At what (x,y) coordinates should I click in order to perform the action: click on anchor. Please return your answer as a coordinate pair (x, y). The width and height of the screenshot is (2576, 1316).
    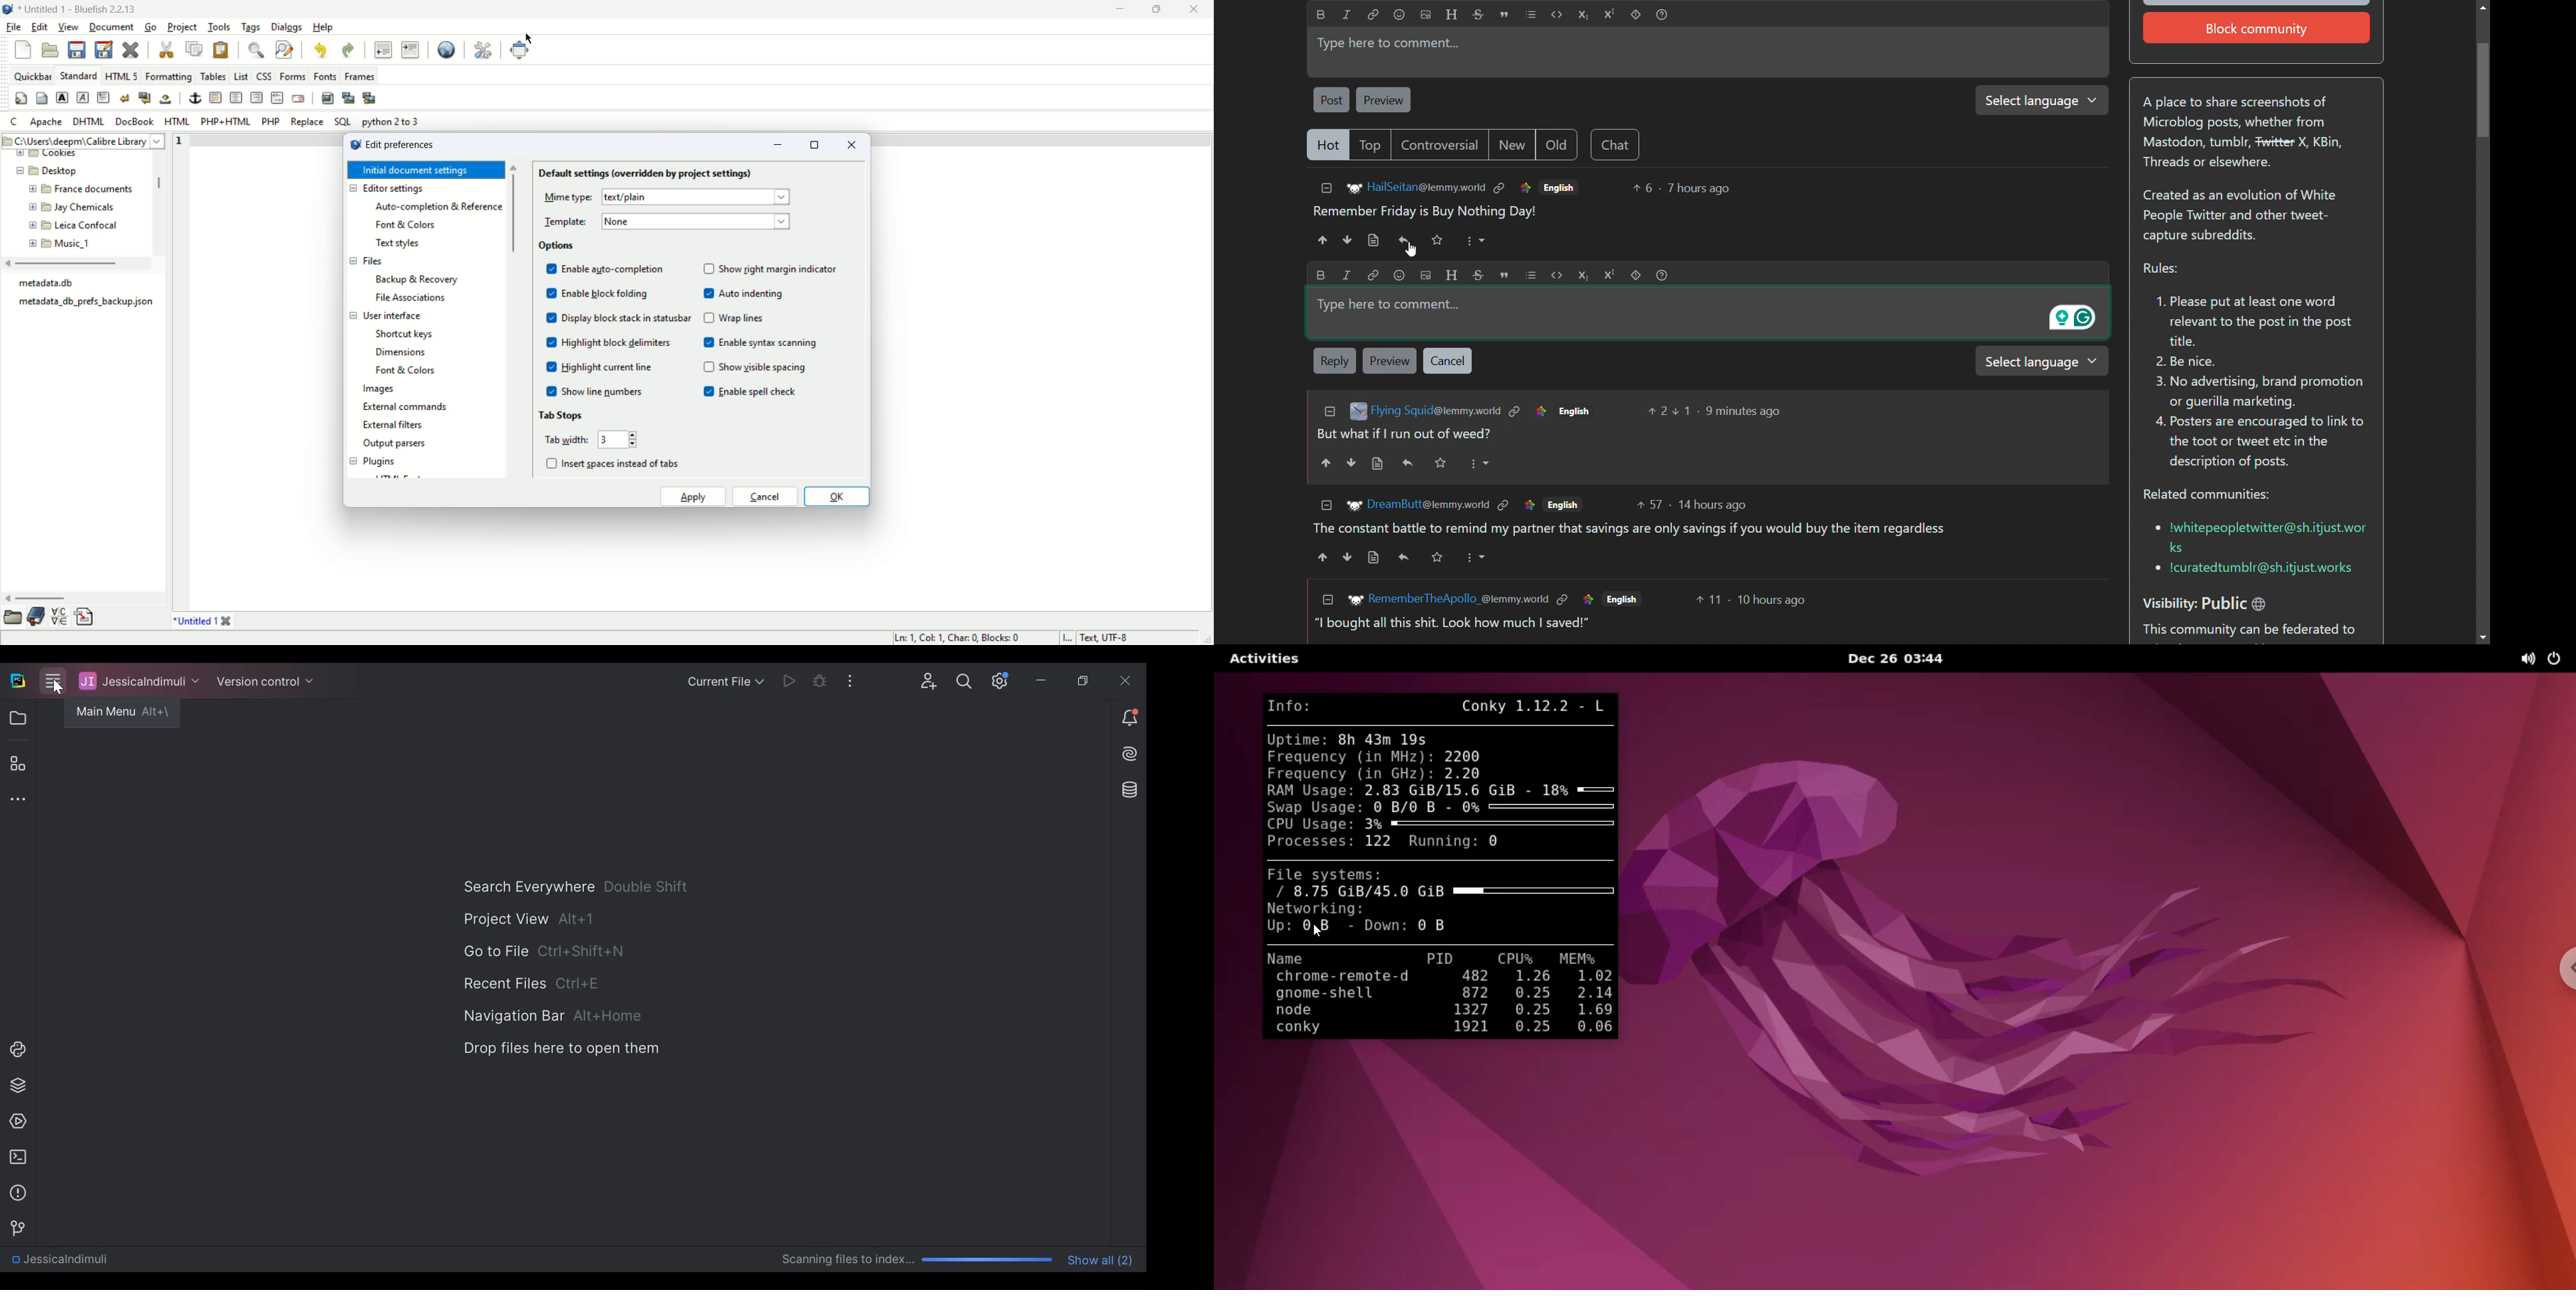
    Looking at the image, I should click on (195, 98).